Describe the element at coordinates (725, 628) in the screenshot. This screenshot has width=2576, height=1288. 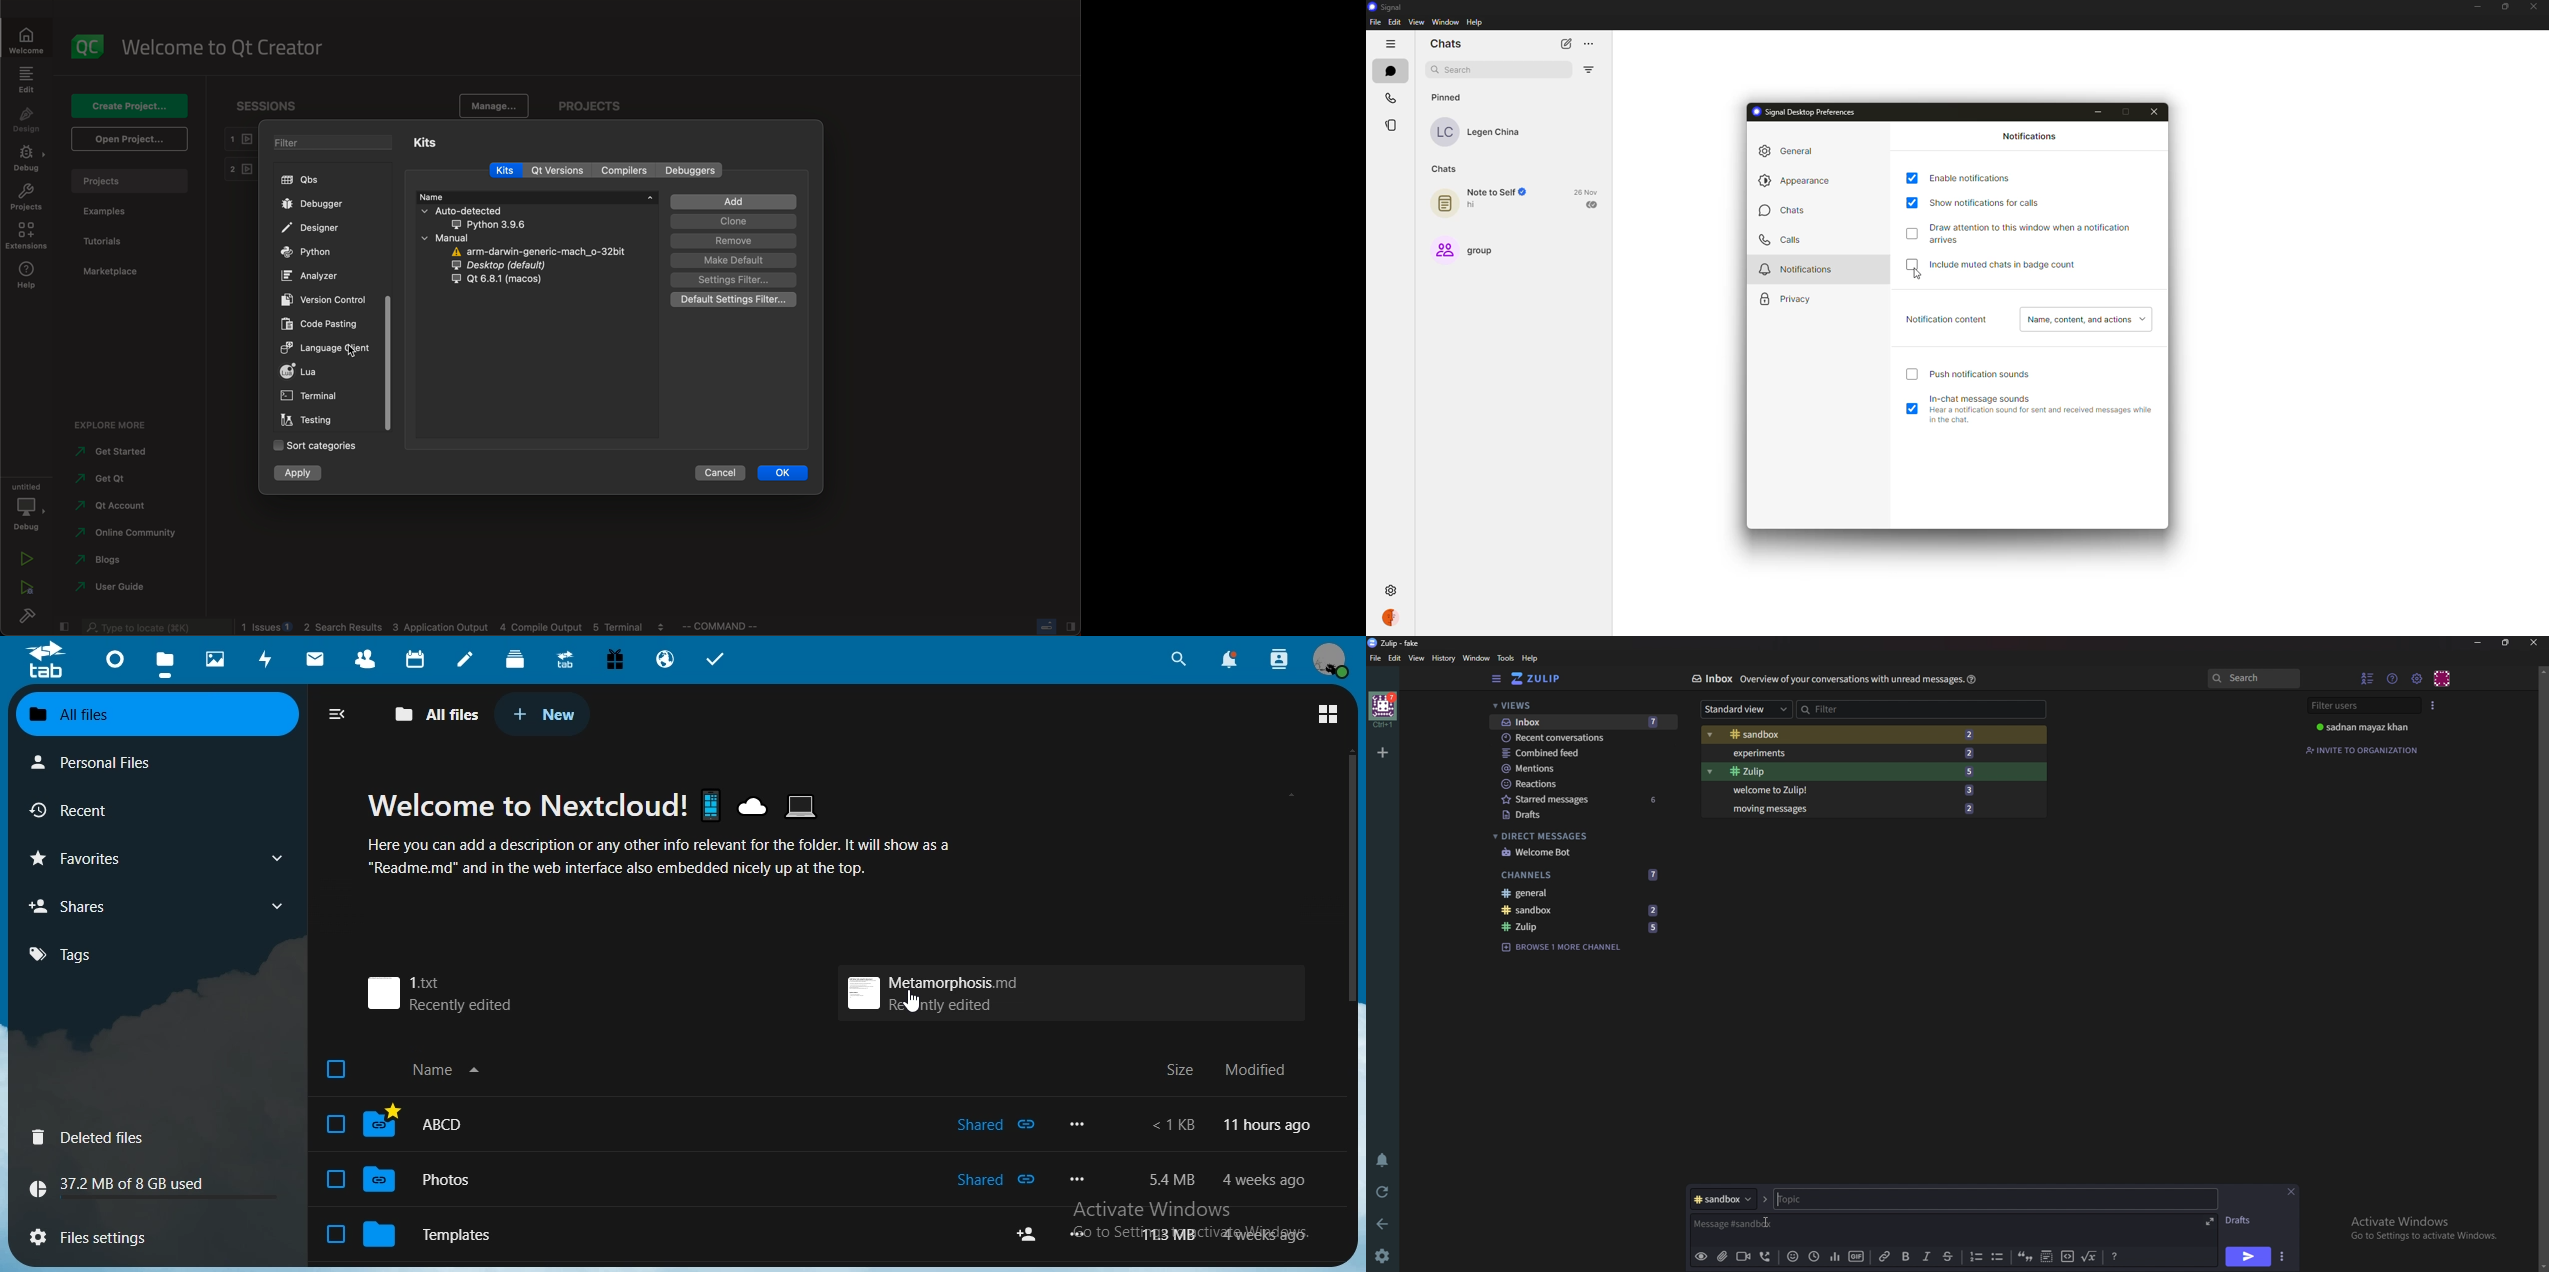
I see `commands` at that location.